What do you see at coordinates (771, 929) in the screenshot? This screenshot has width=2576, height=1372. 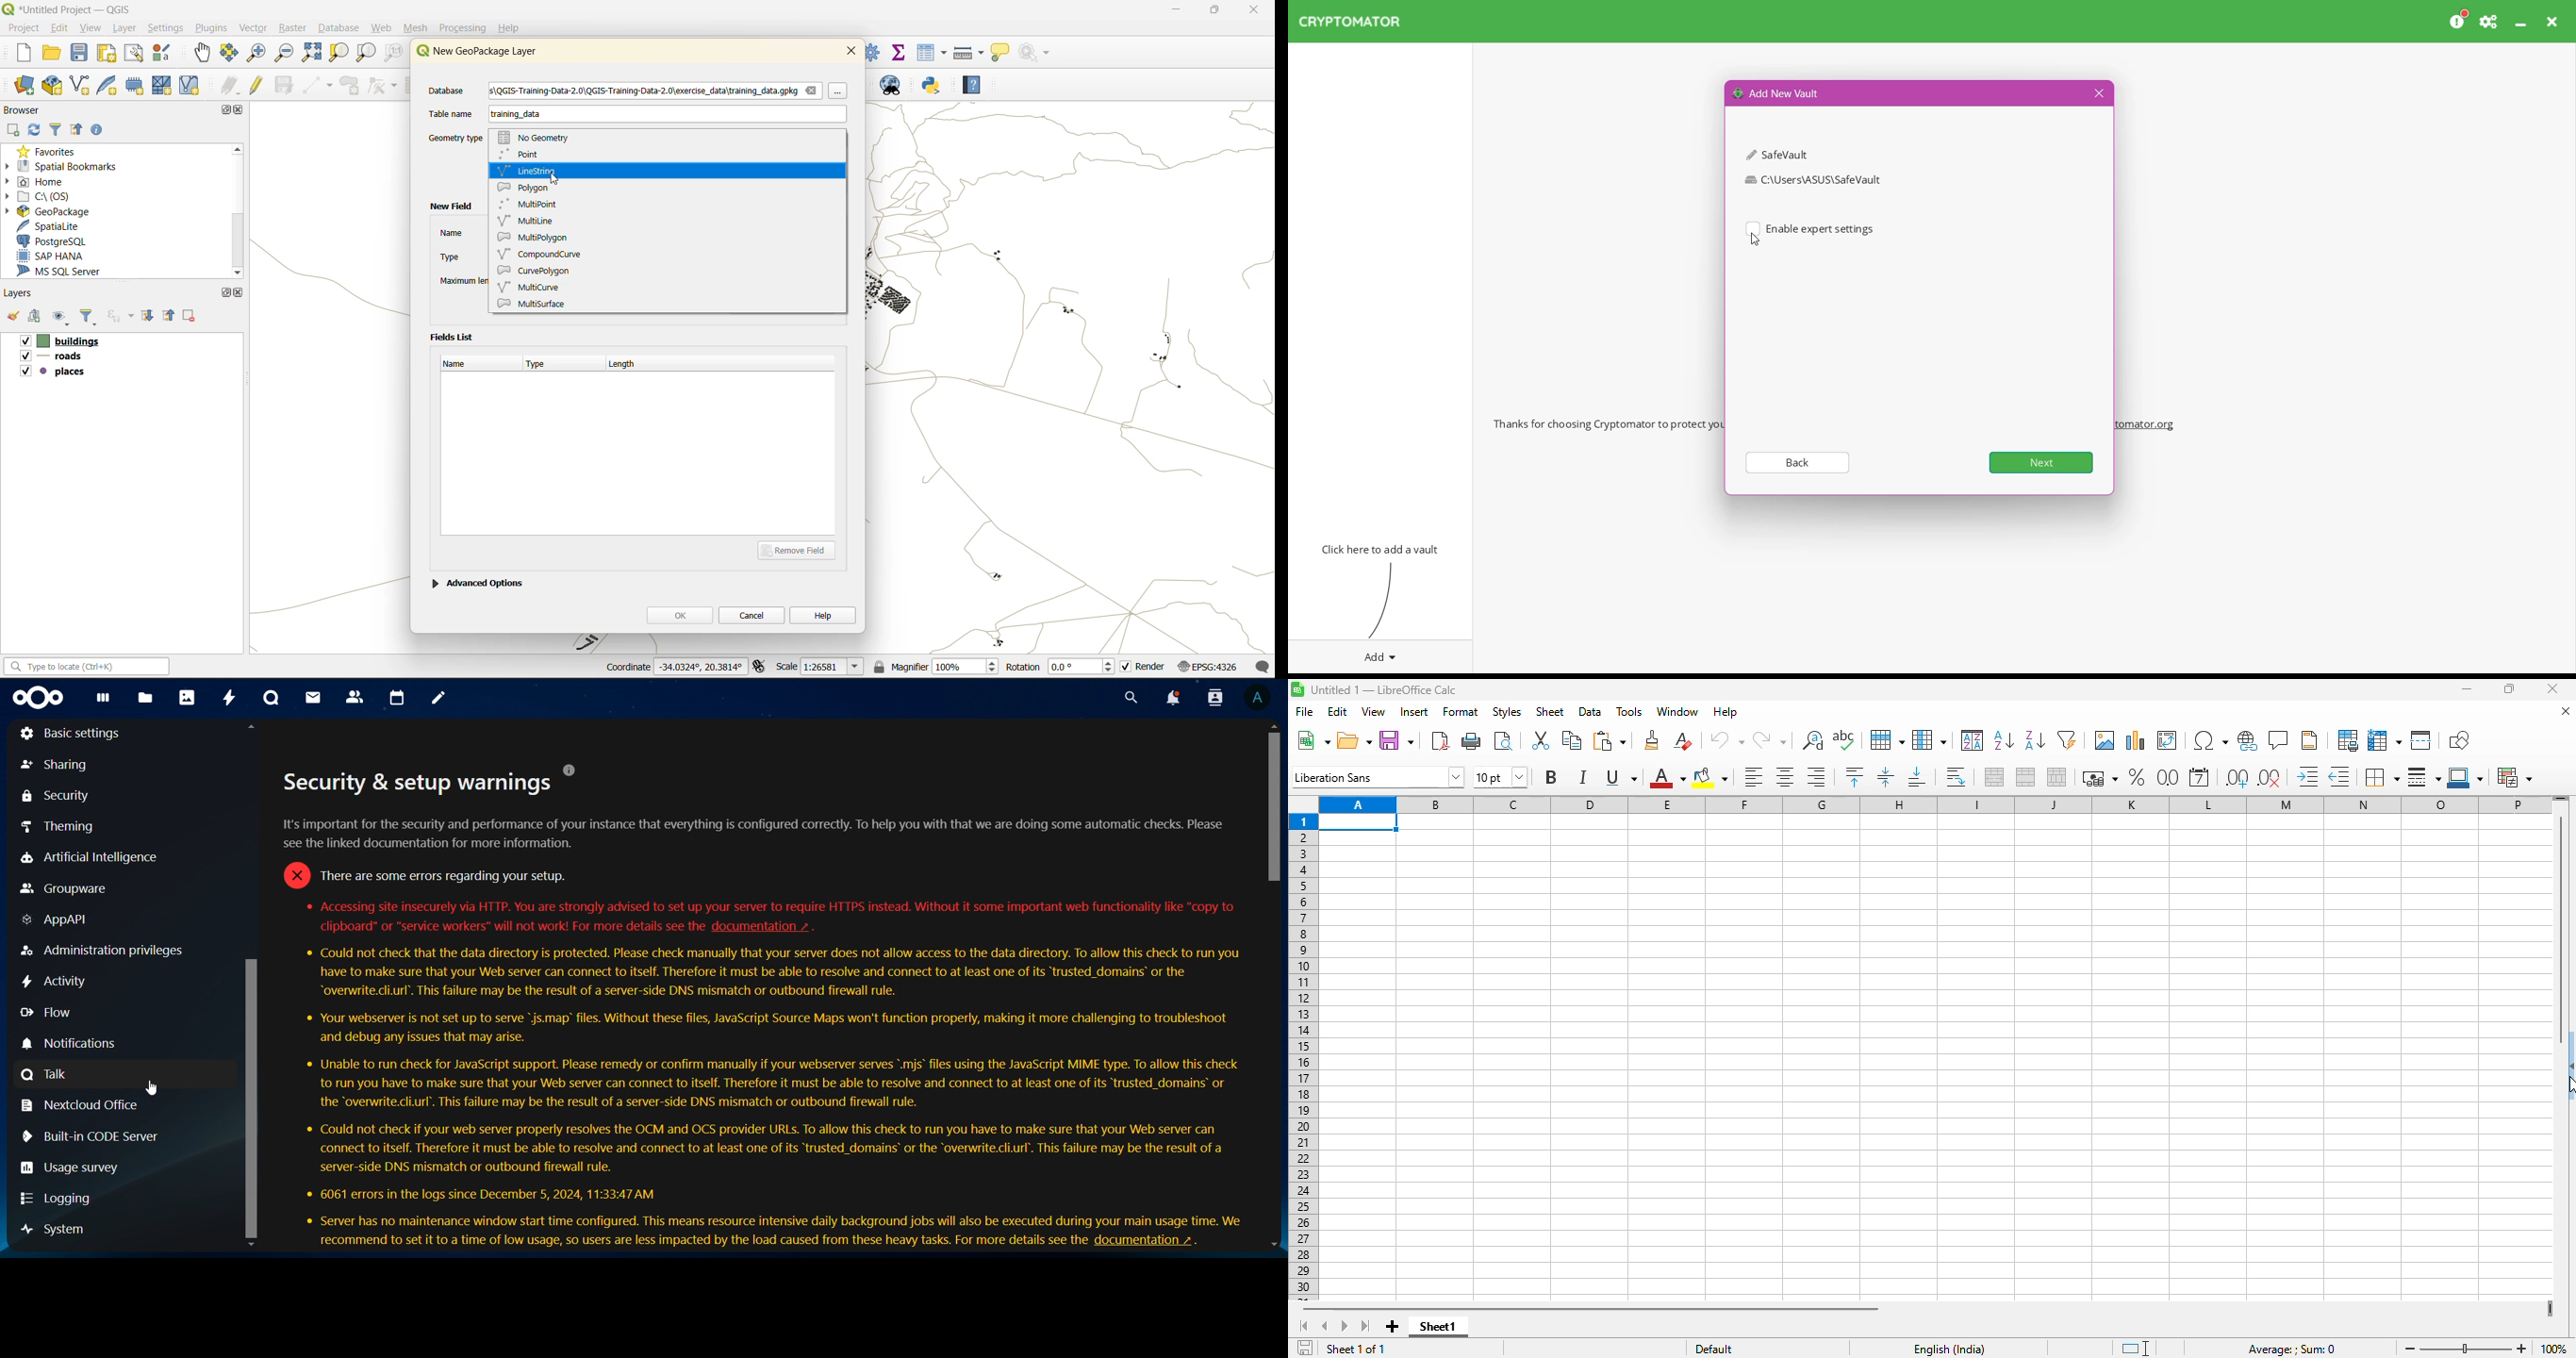 I see `documentation` at bounding box center [771, 929].